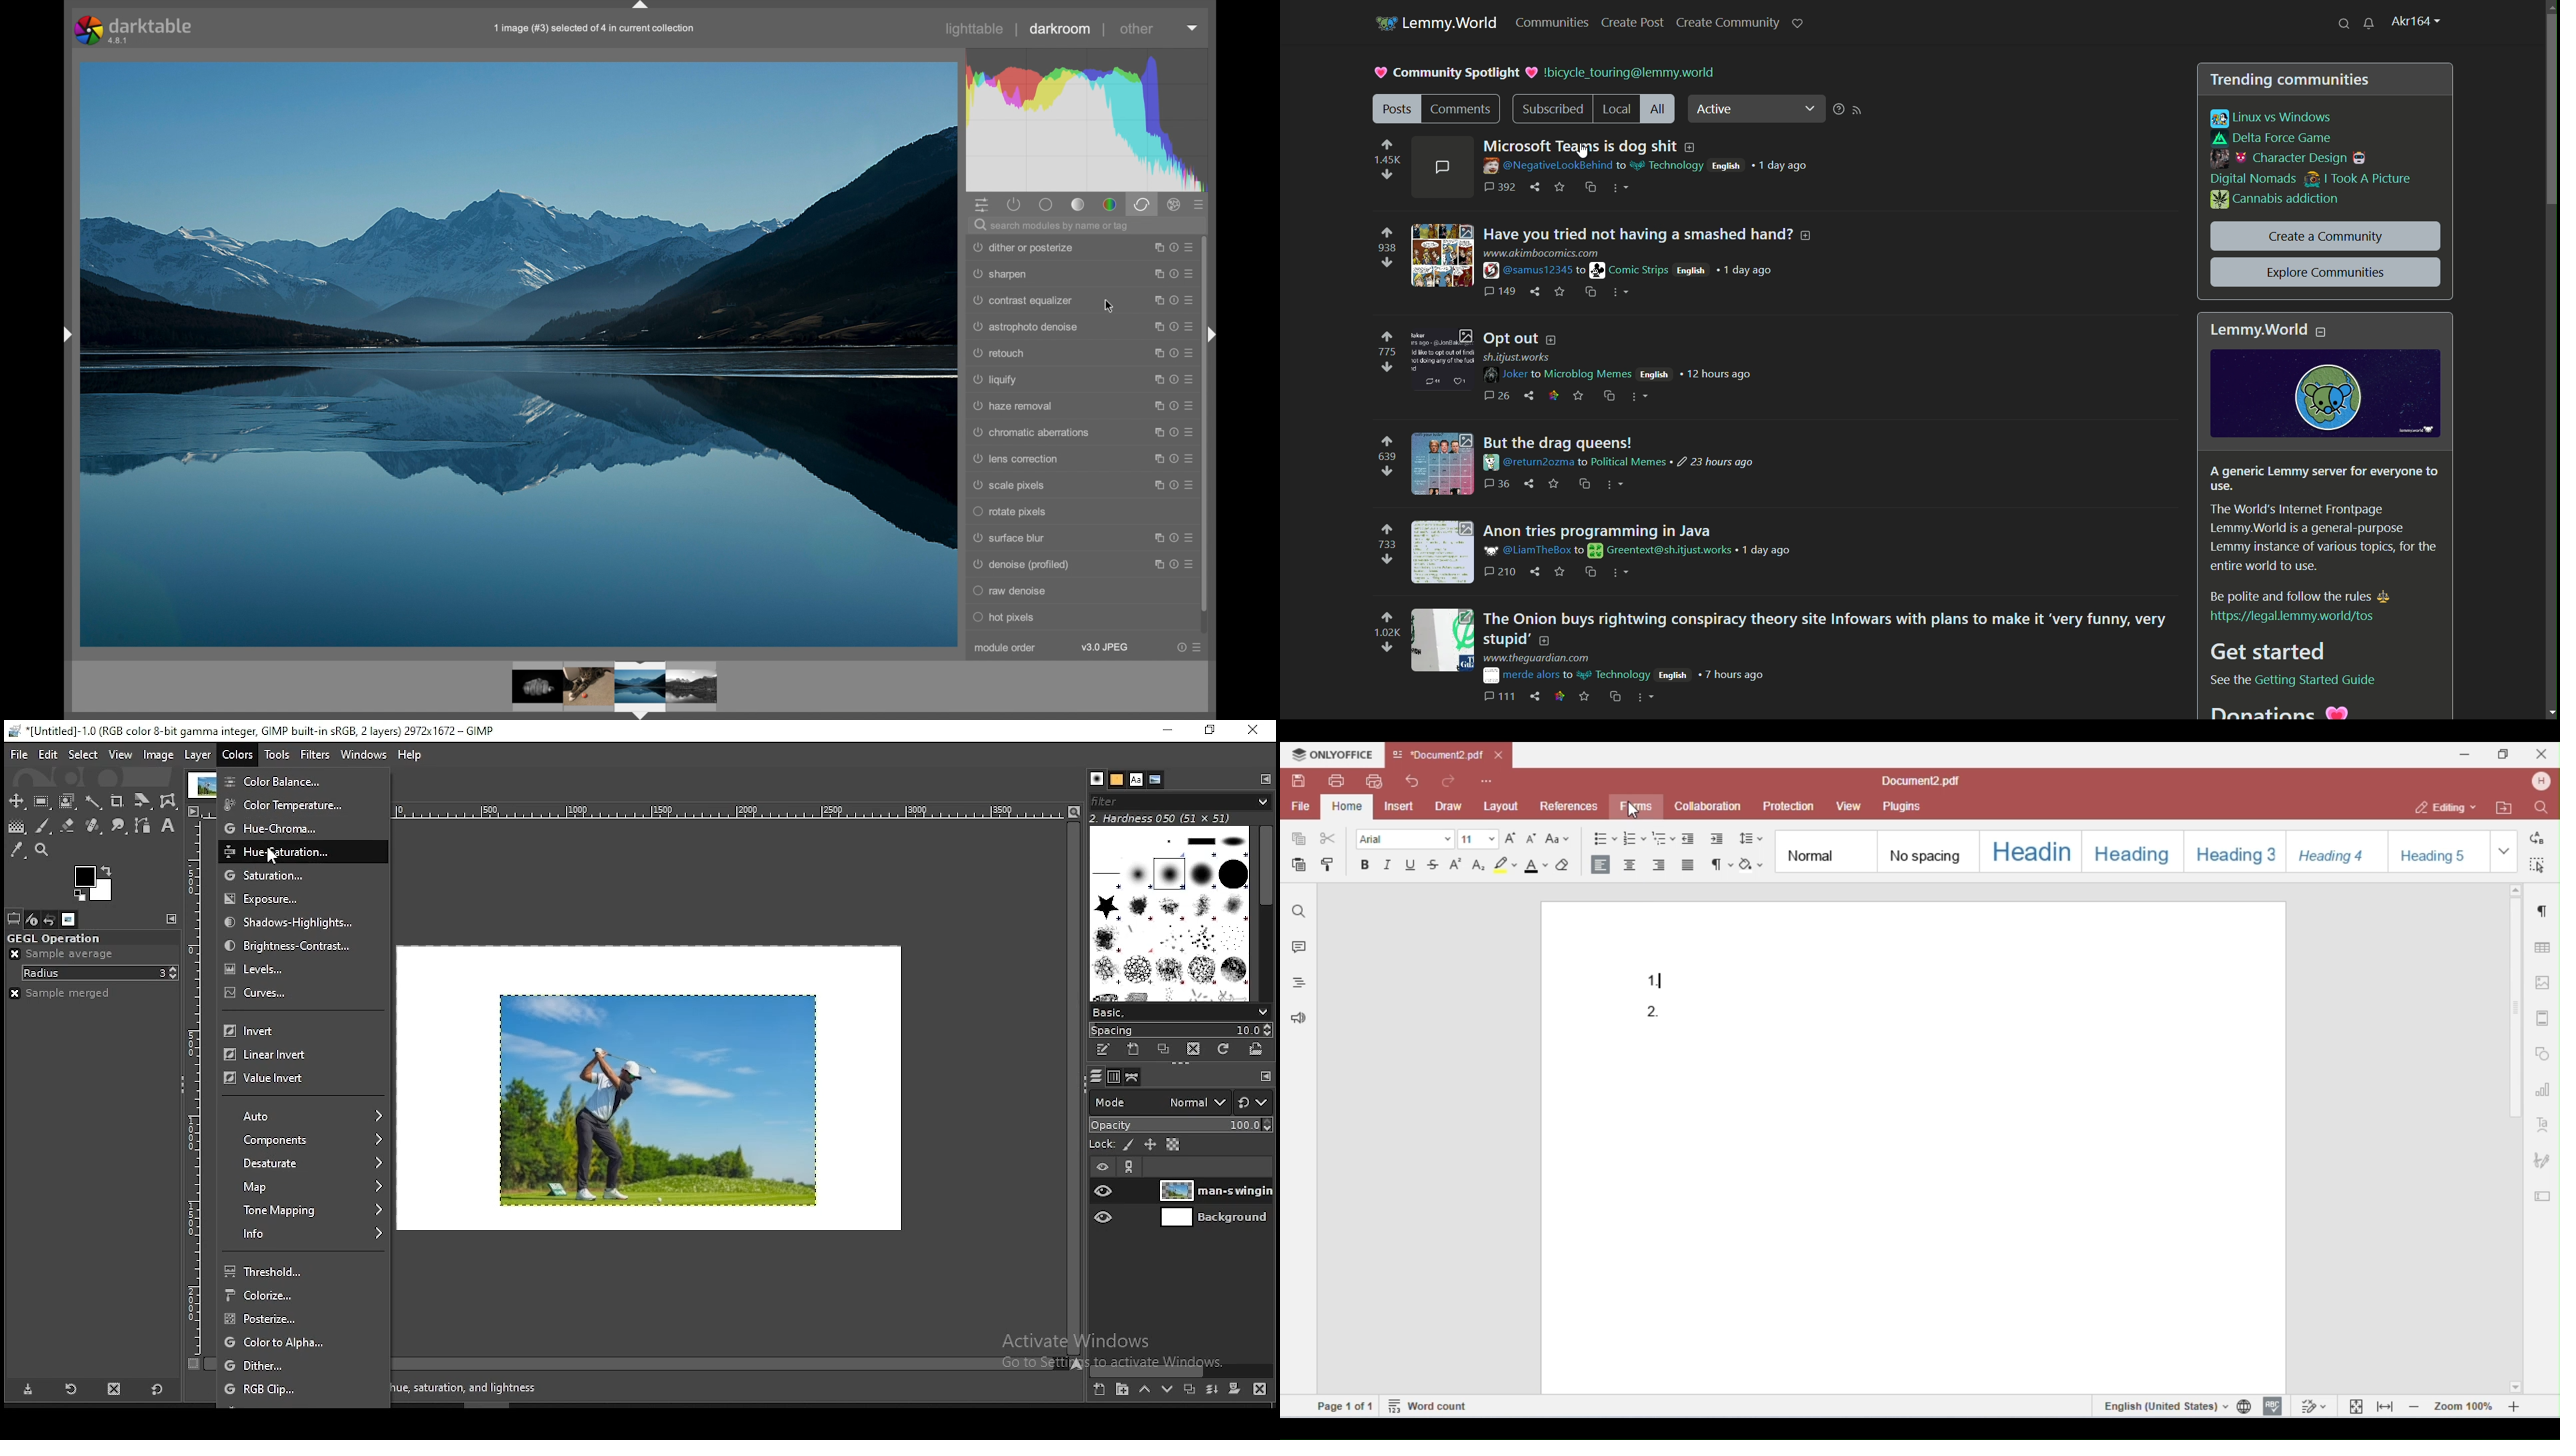 The width and height of the screenshot is (2576, 1456). I want to click on color balance, so click(303, 780).